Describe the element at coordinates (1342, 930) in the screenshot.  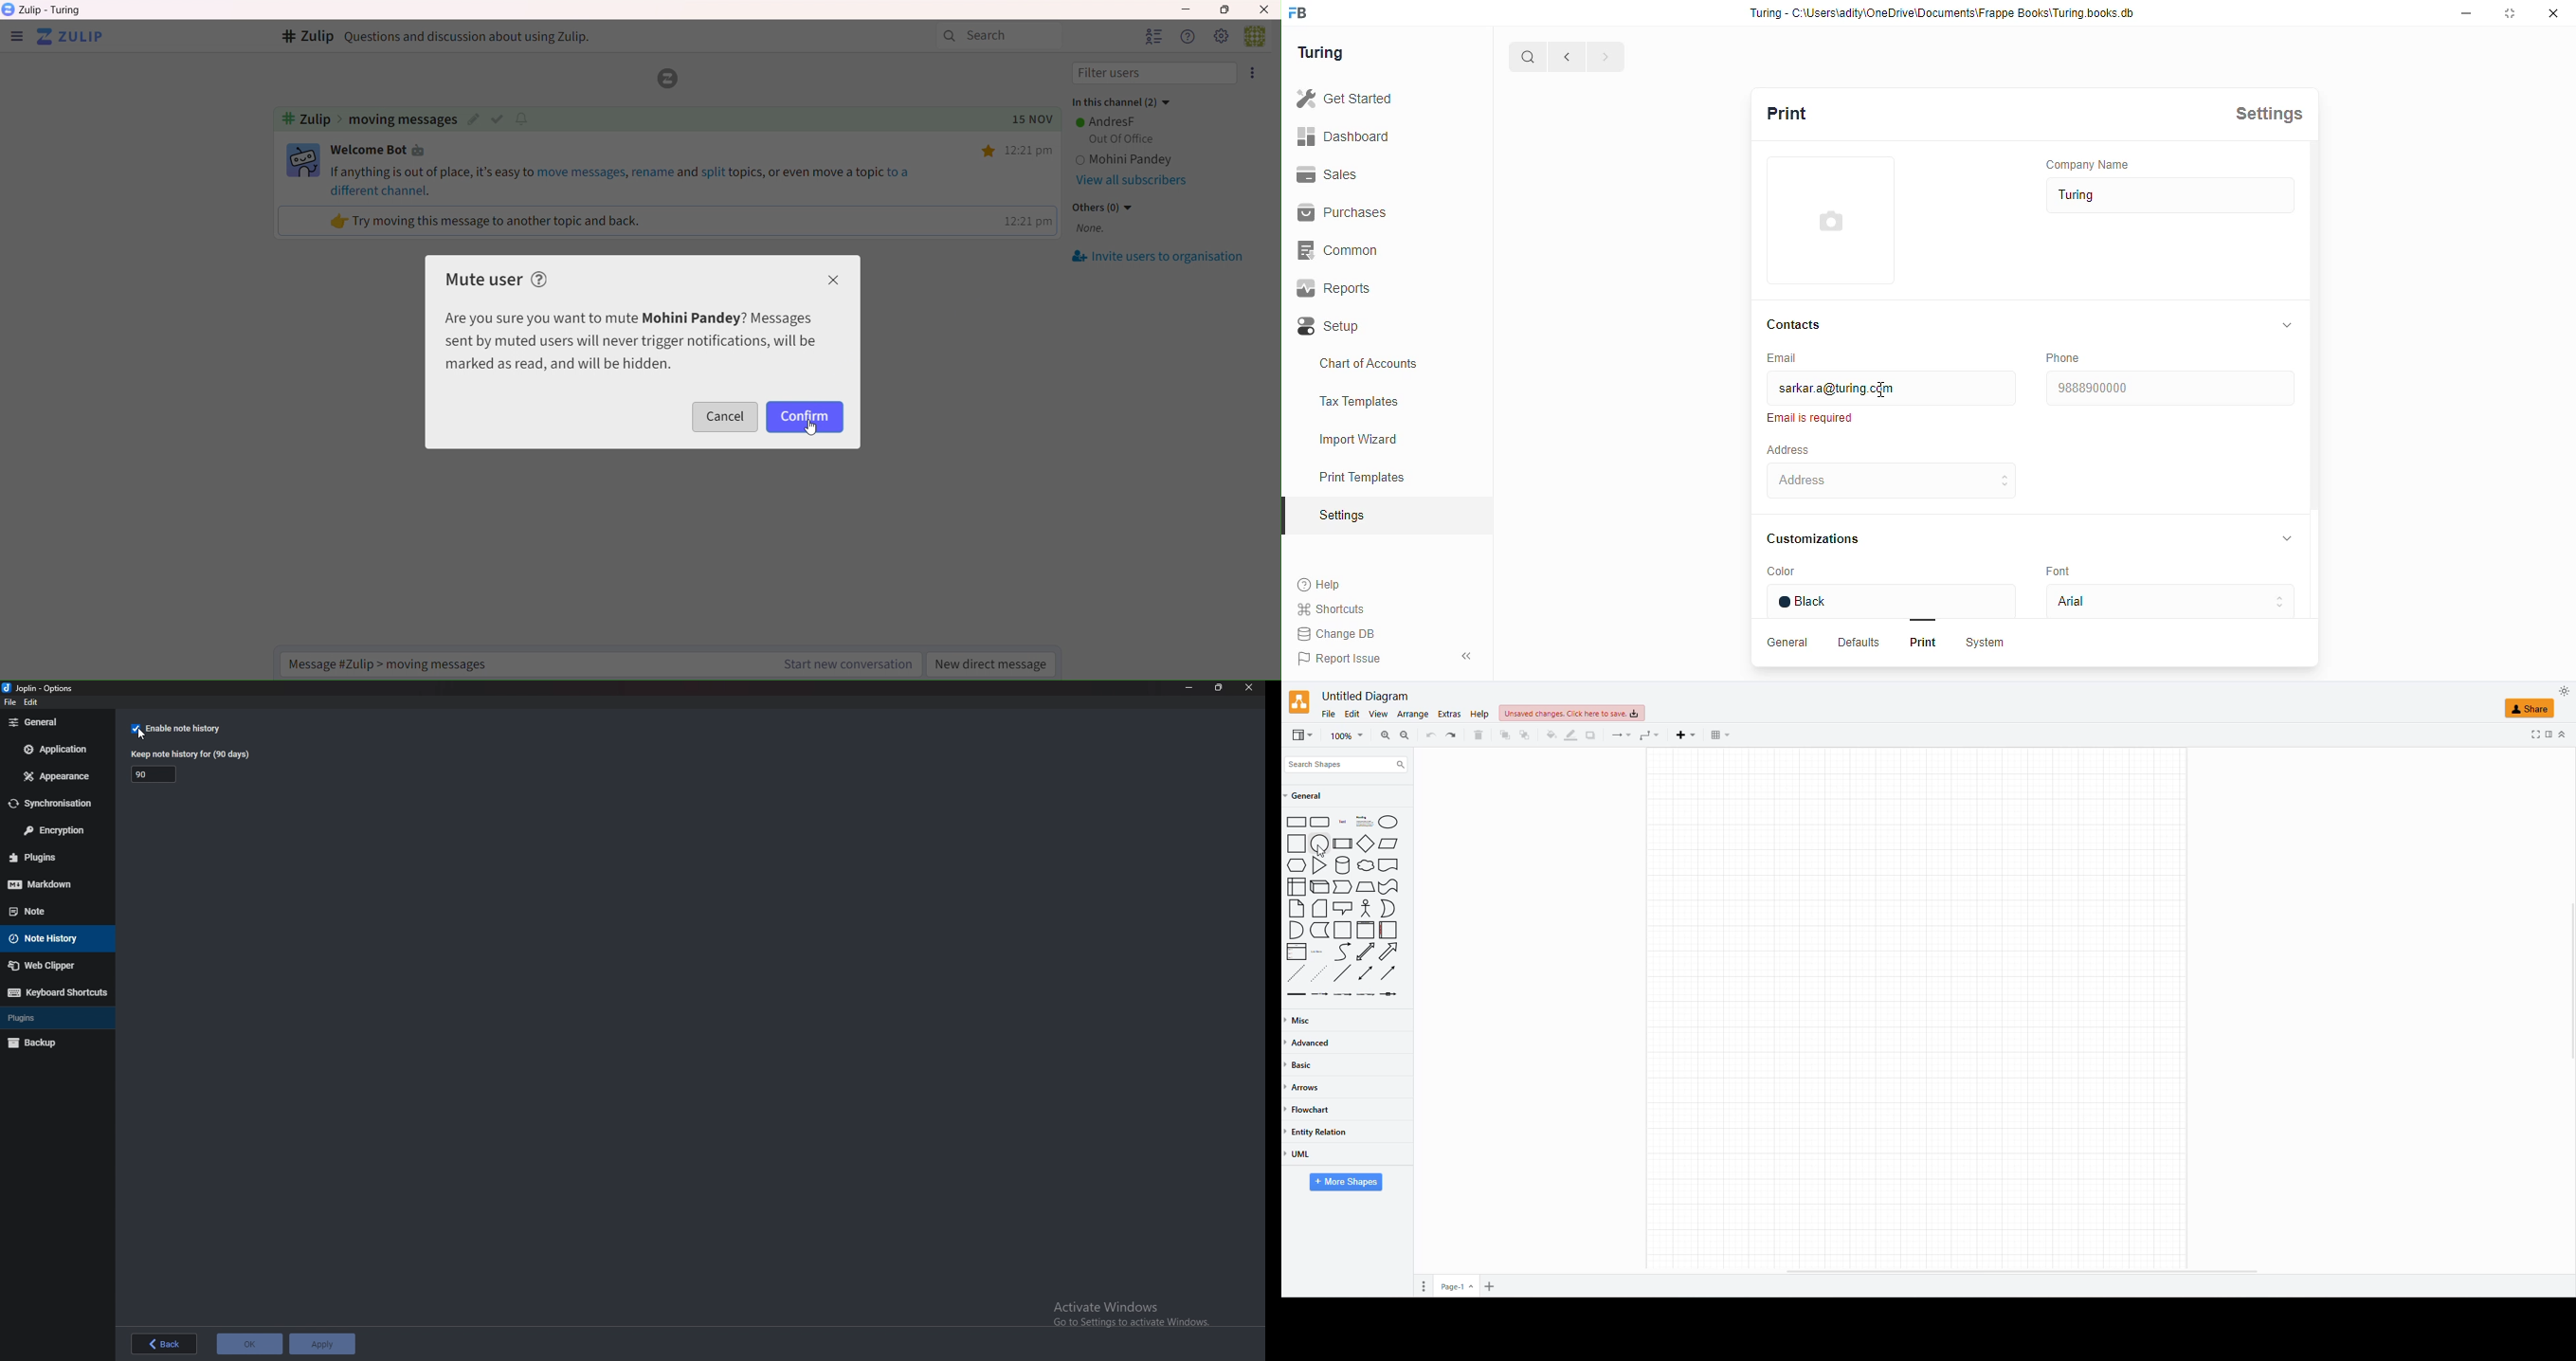
I see `CONTAINER` at that location.